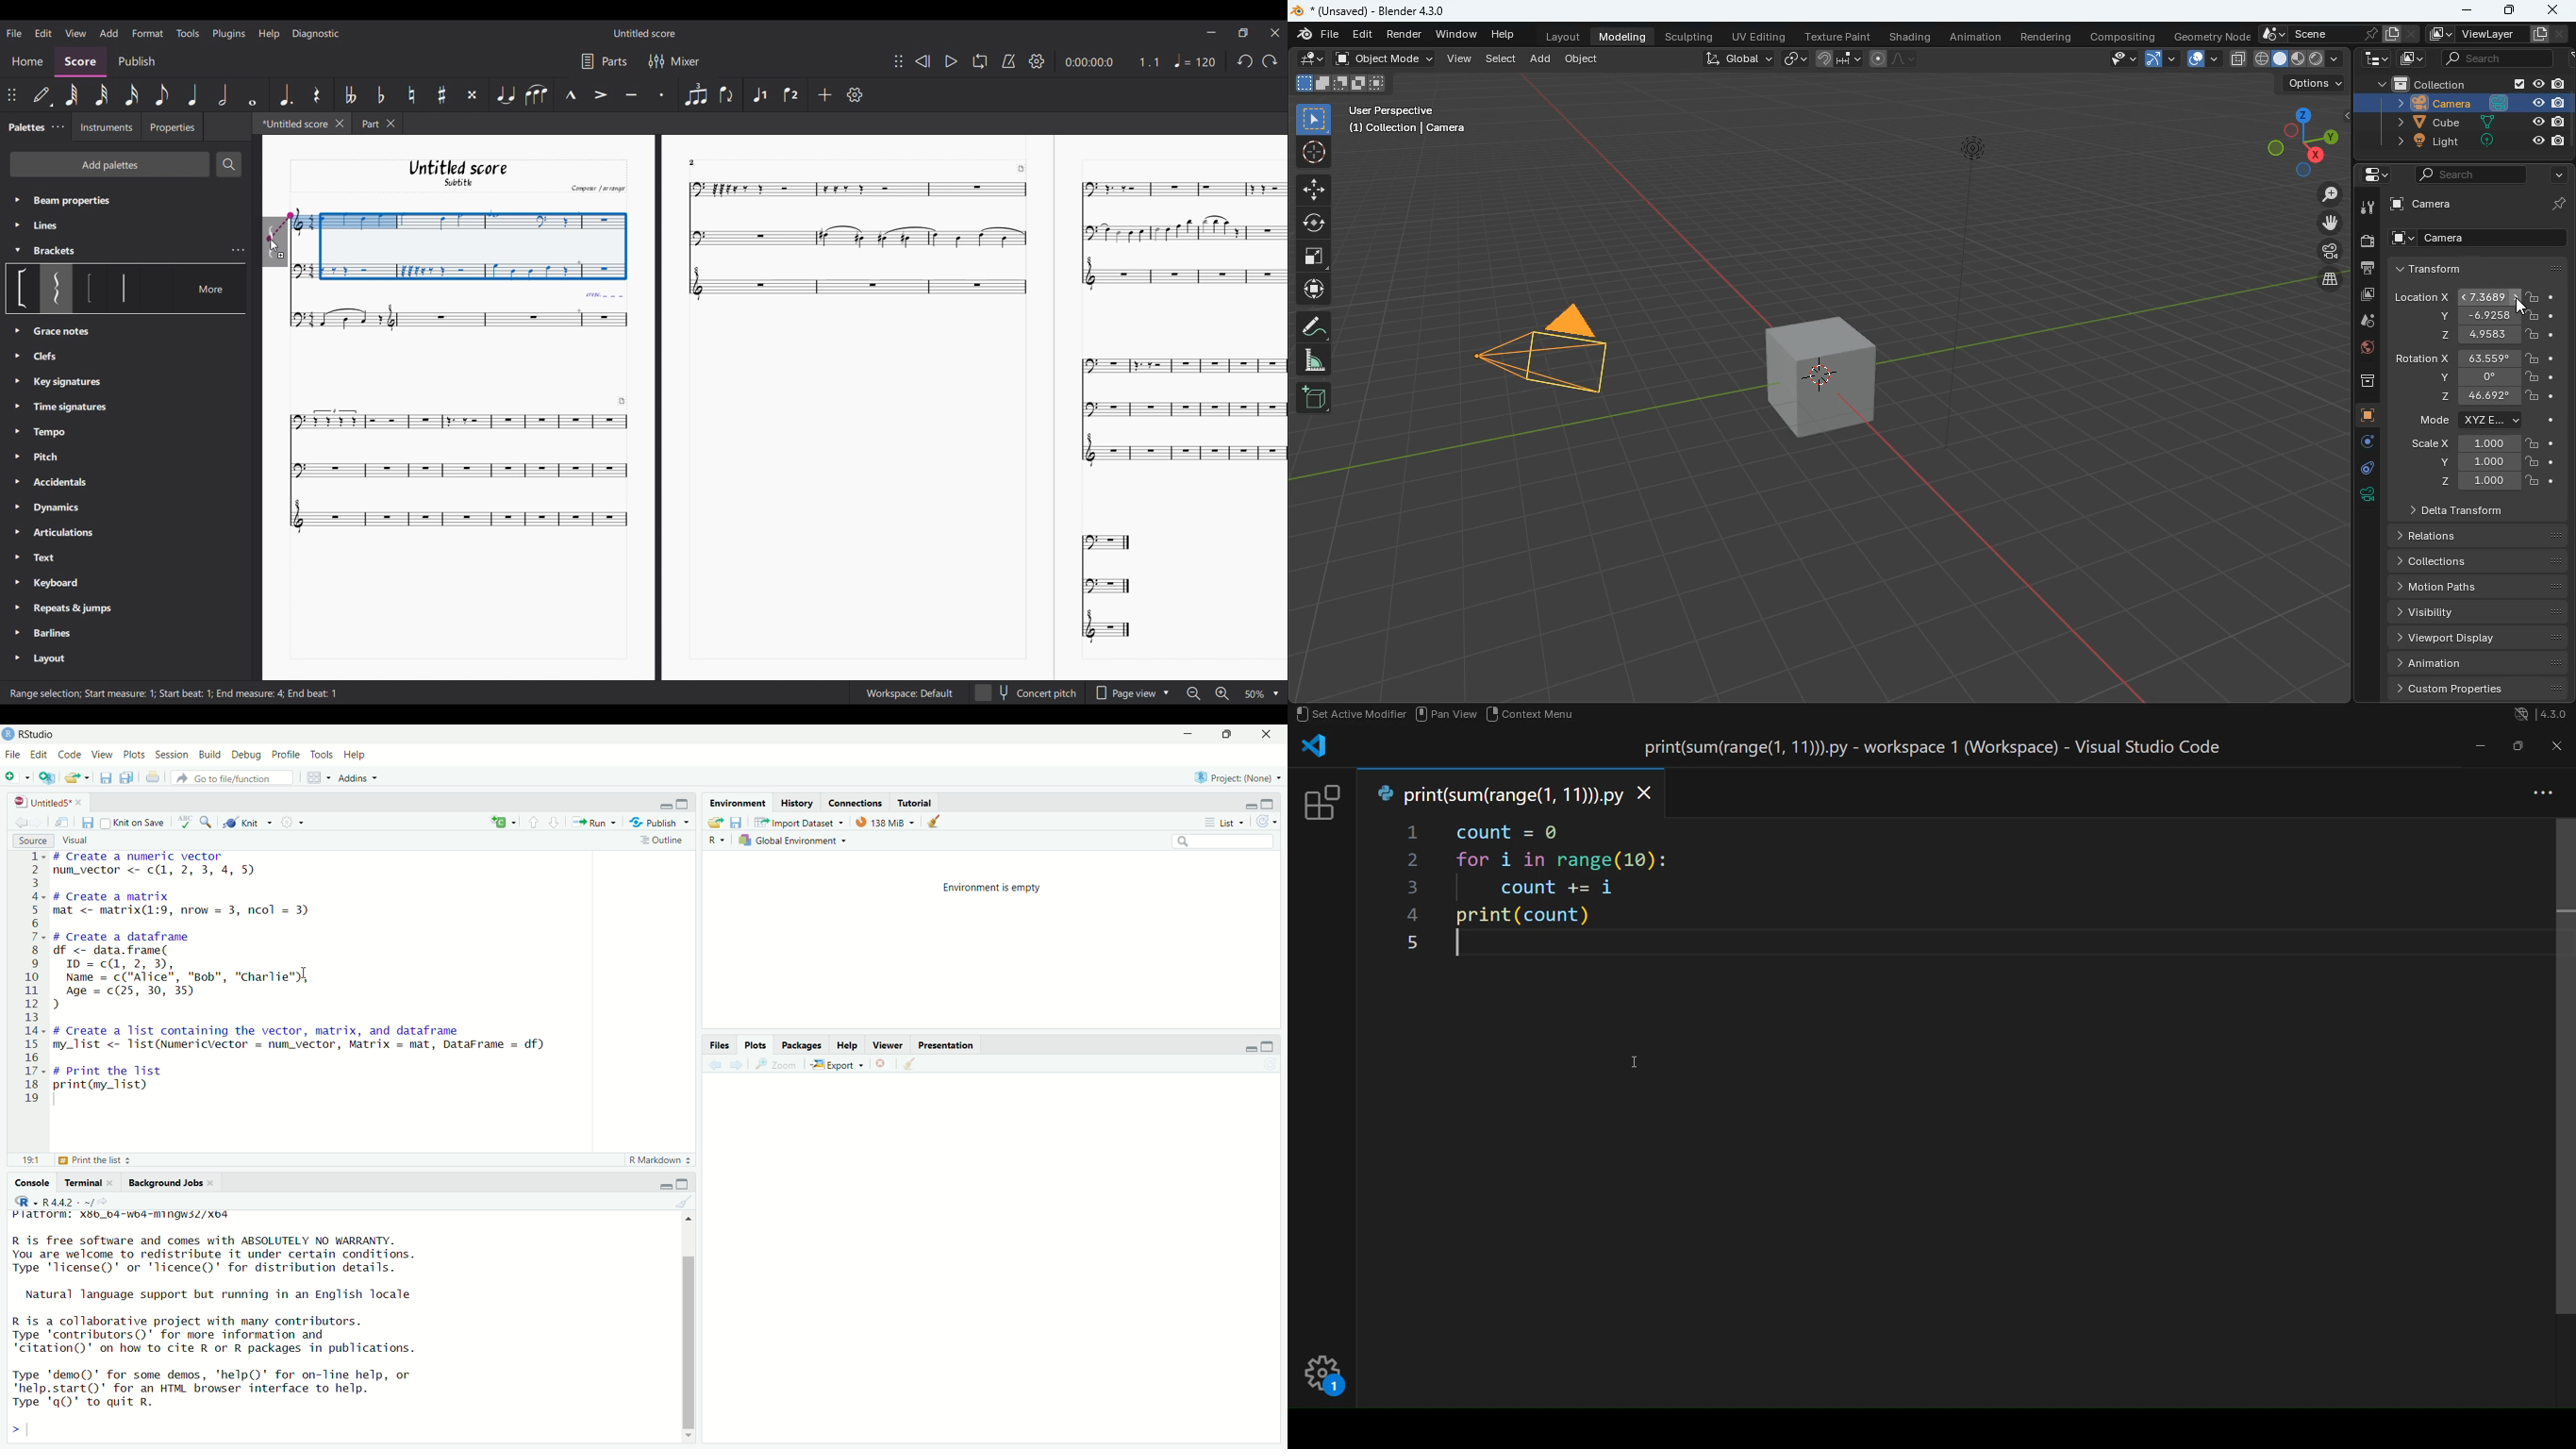 Image resolution: width=2576 pixels, height=1456 pixels. What do you see at coordinates (13, 754) in the screenshot?
I see `File` at bounding box center [13, 754].